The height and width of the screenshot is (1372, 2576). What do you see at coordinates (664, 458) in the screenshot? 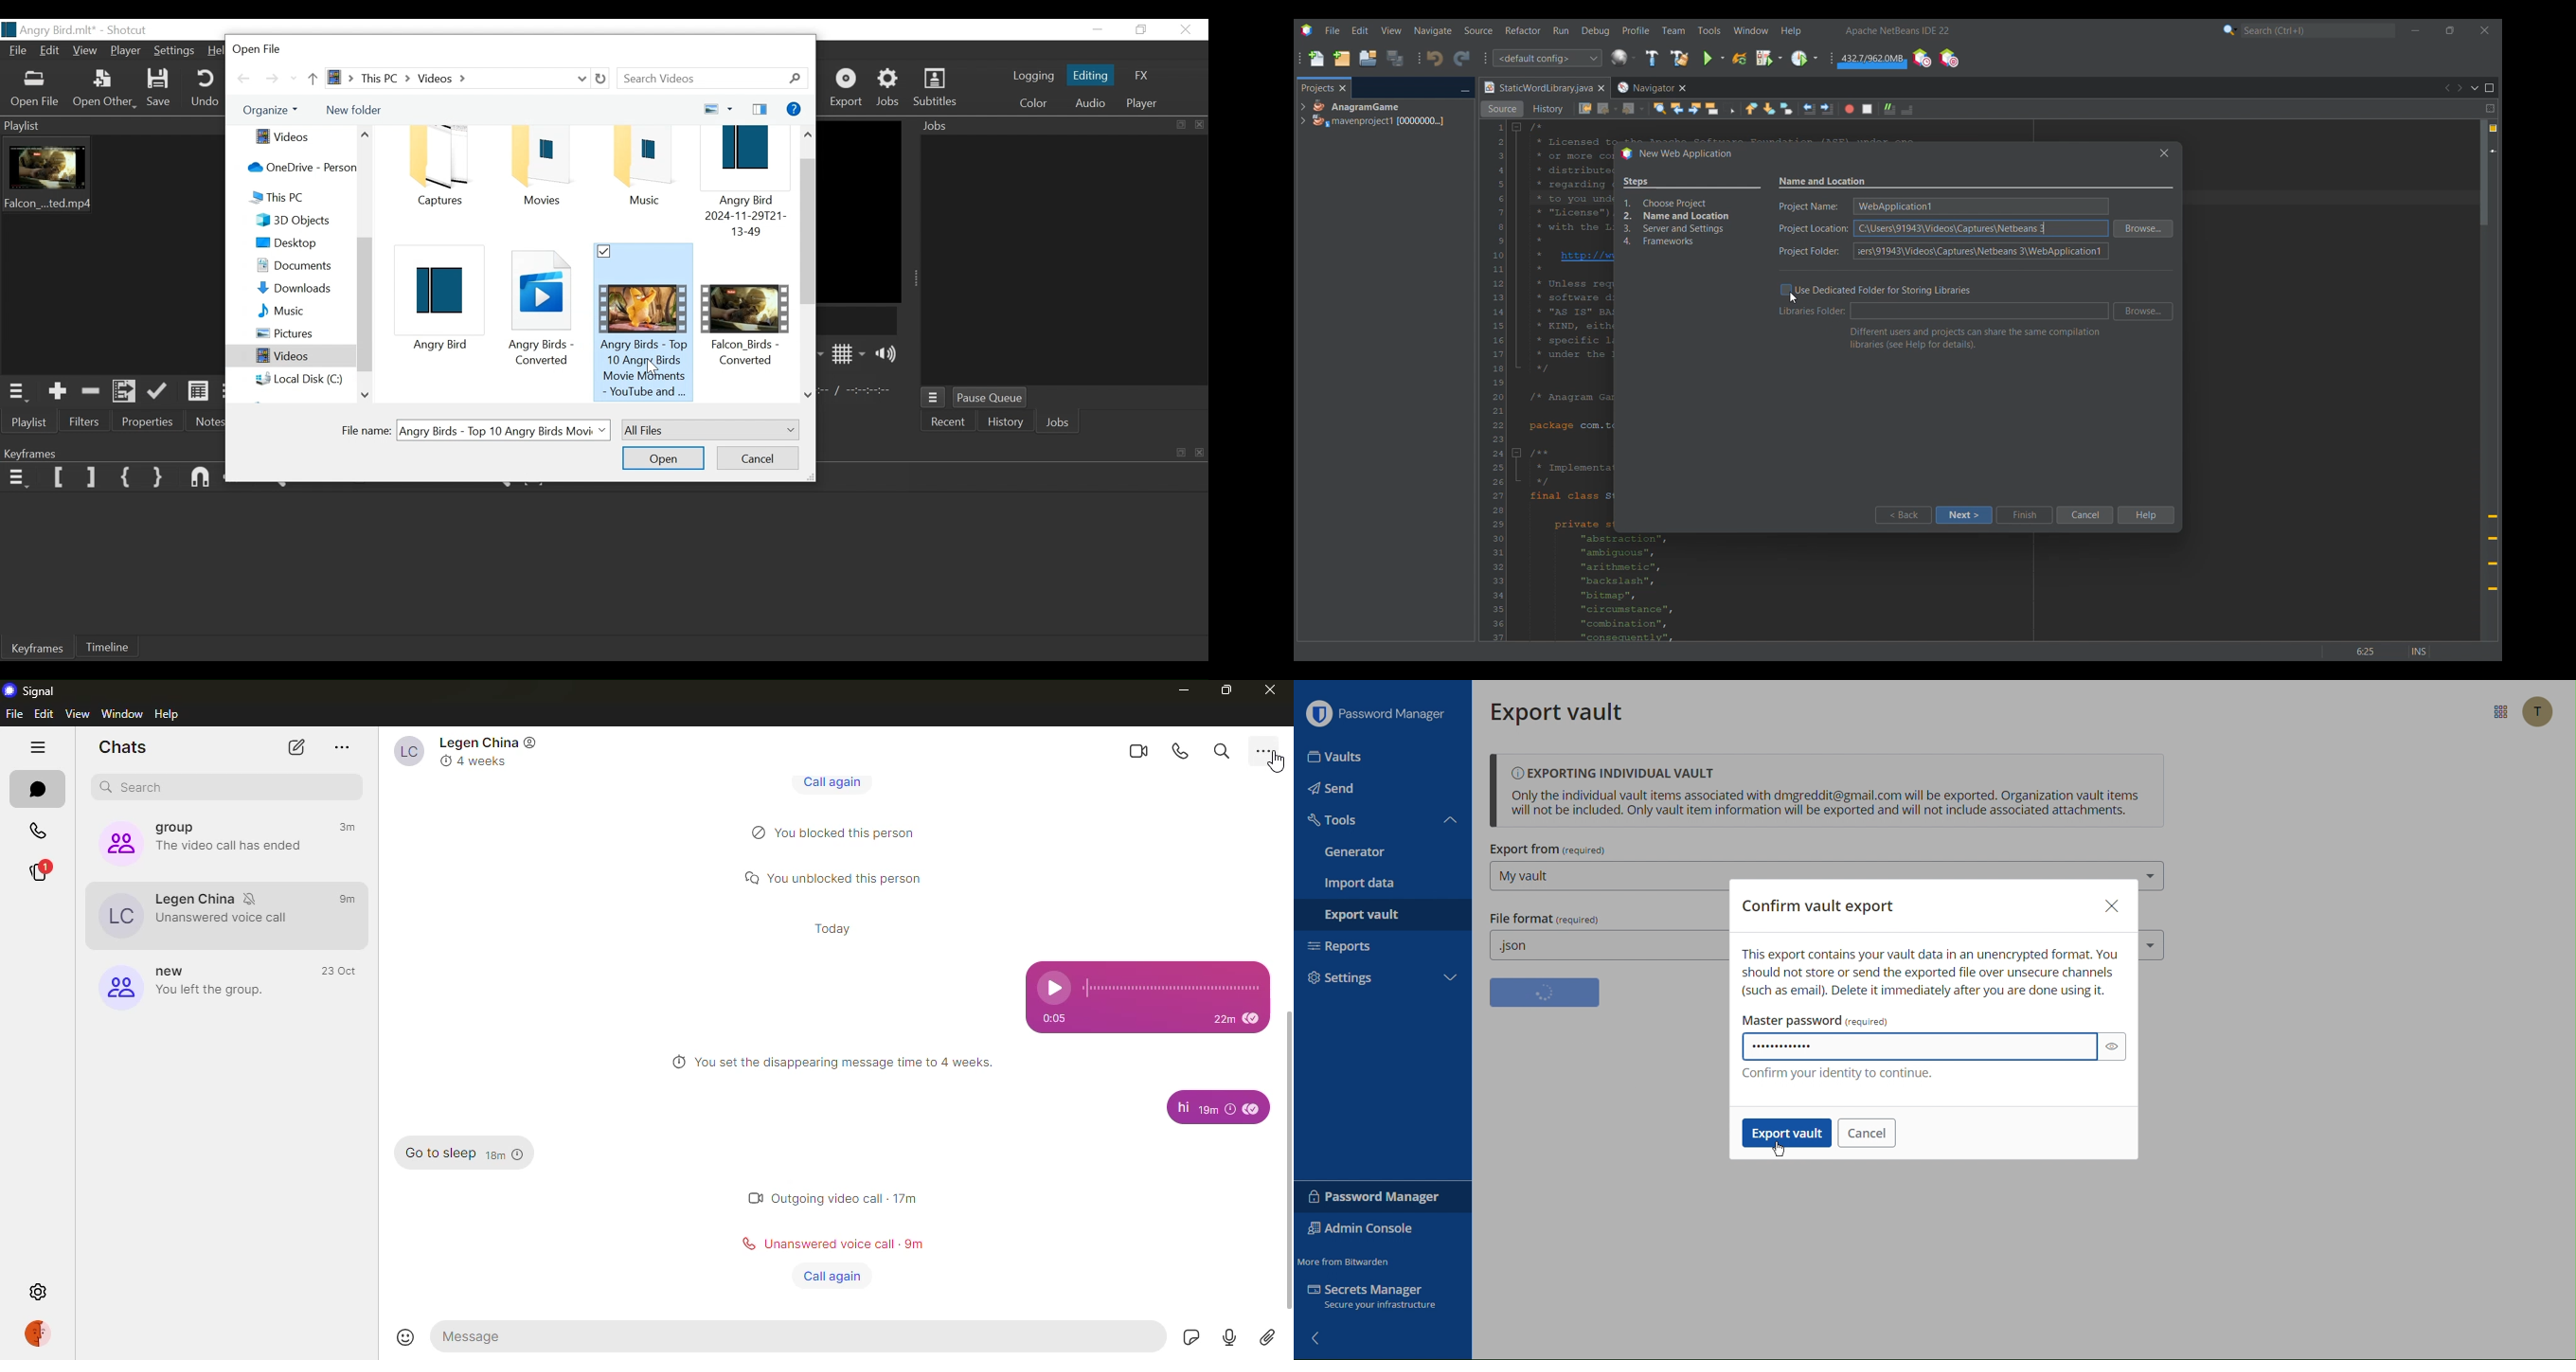
I see `Open` at bounding box center [664, 458].